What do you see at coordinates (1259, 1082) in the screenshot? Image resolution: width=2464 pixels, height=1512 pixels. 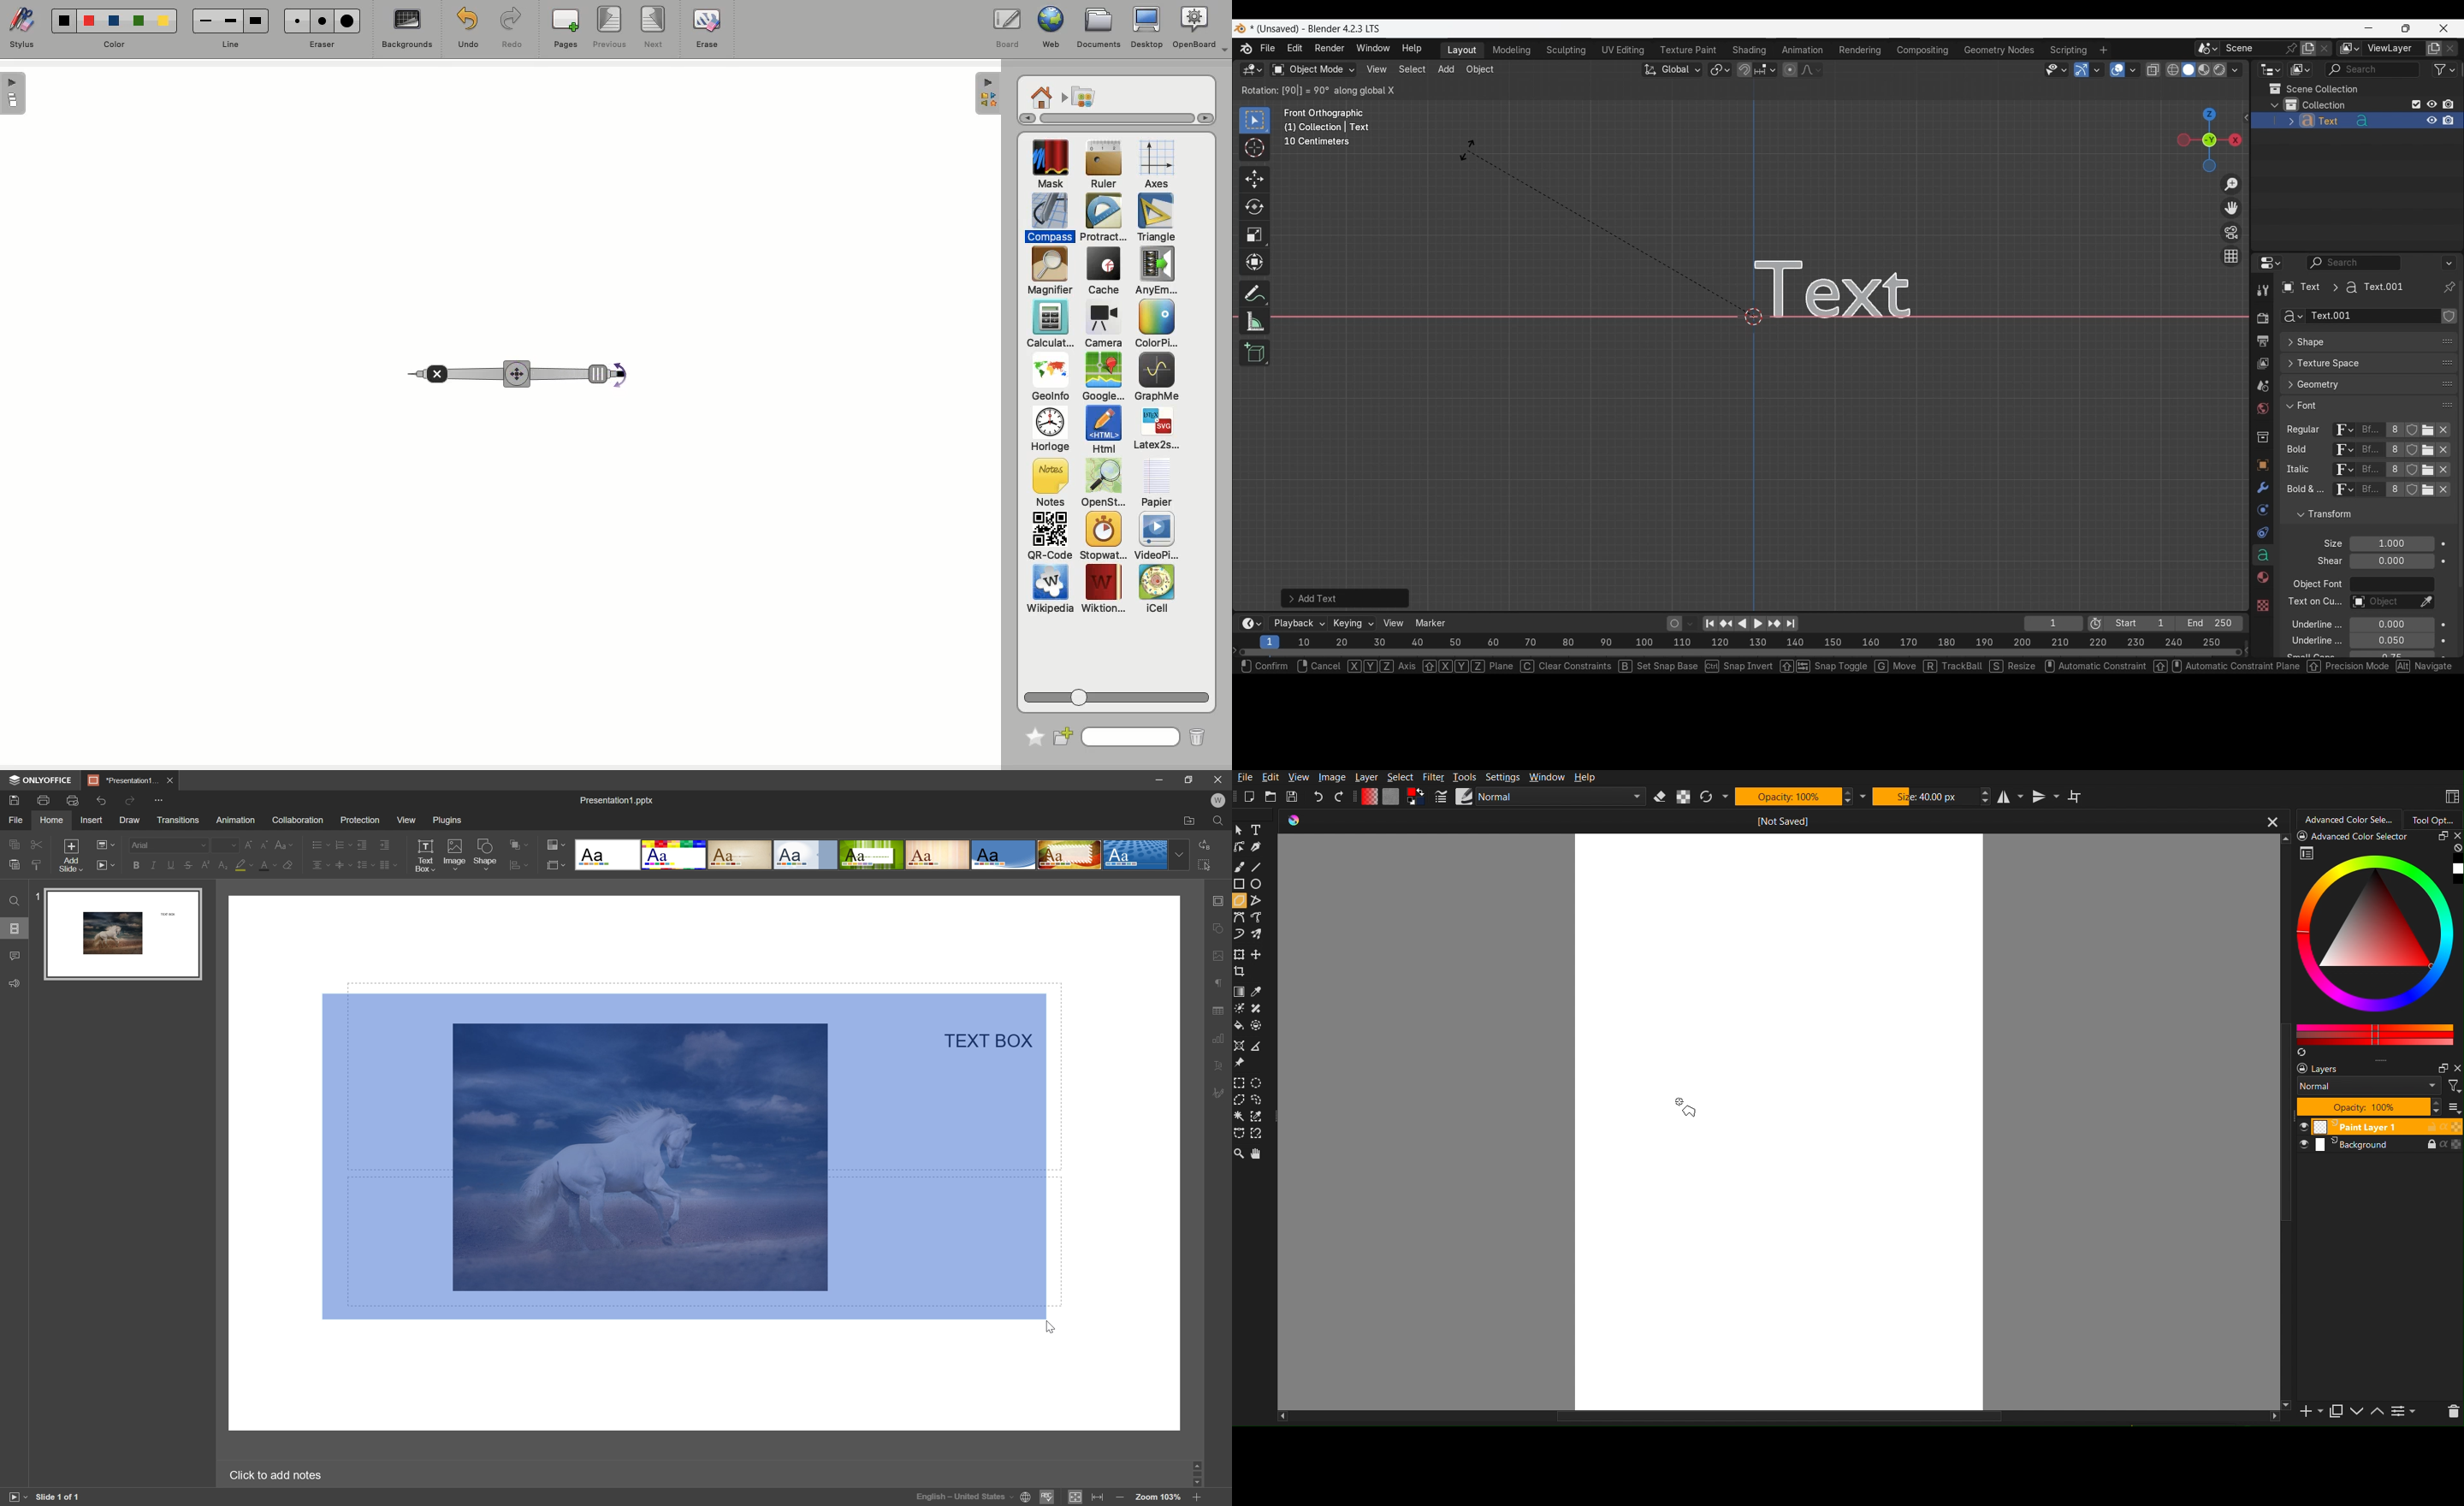 I see `elliptical Selection Tools` at bounding box center [1259, 1082].